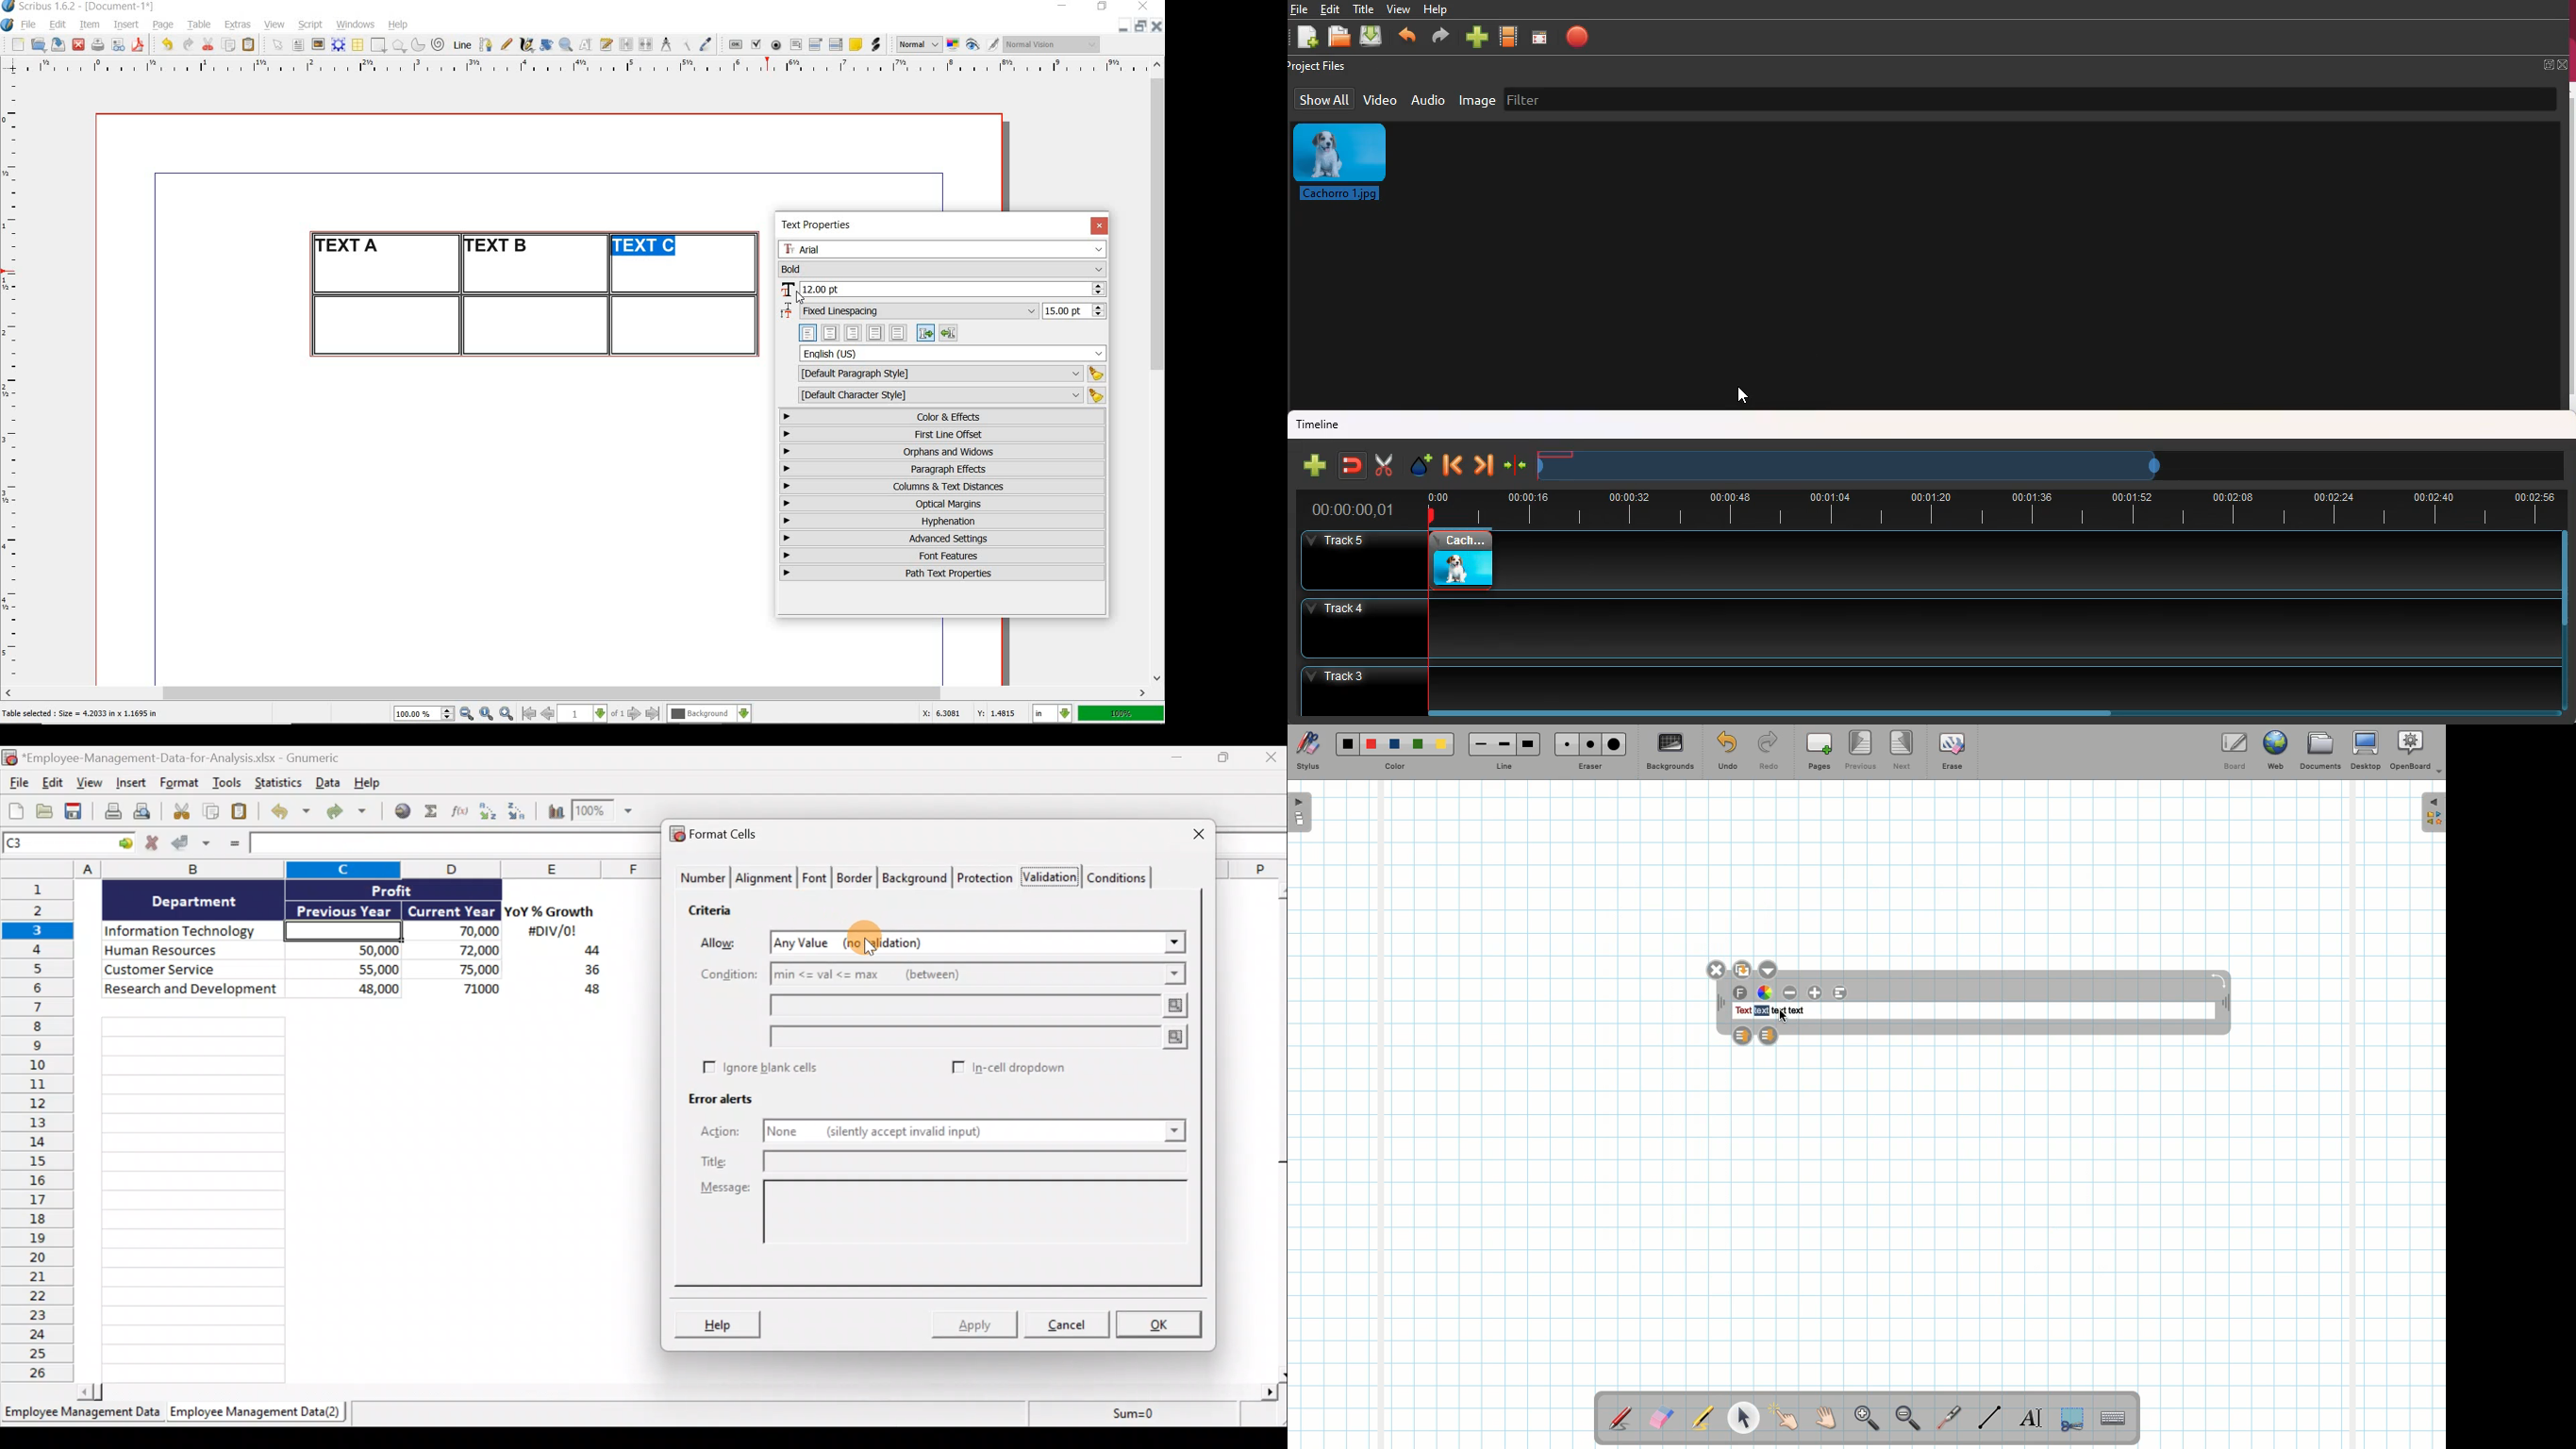 This screenshot has height=1456, width=2576. What do you see at coordinates (2071, 1417) in the screenshot?
I see `Selection` at bounding box center [2071, 1417].